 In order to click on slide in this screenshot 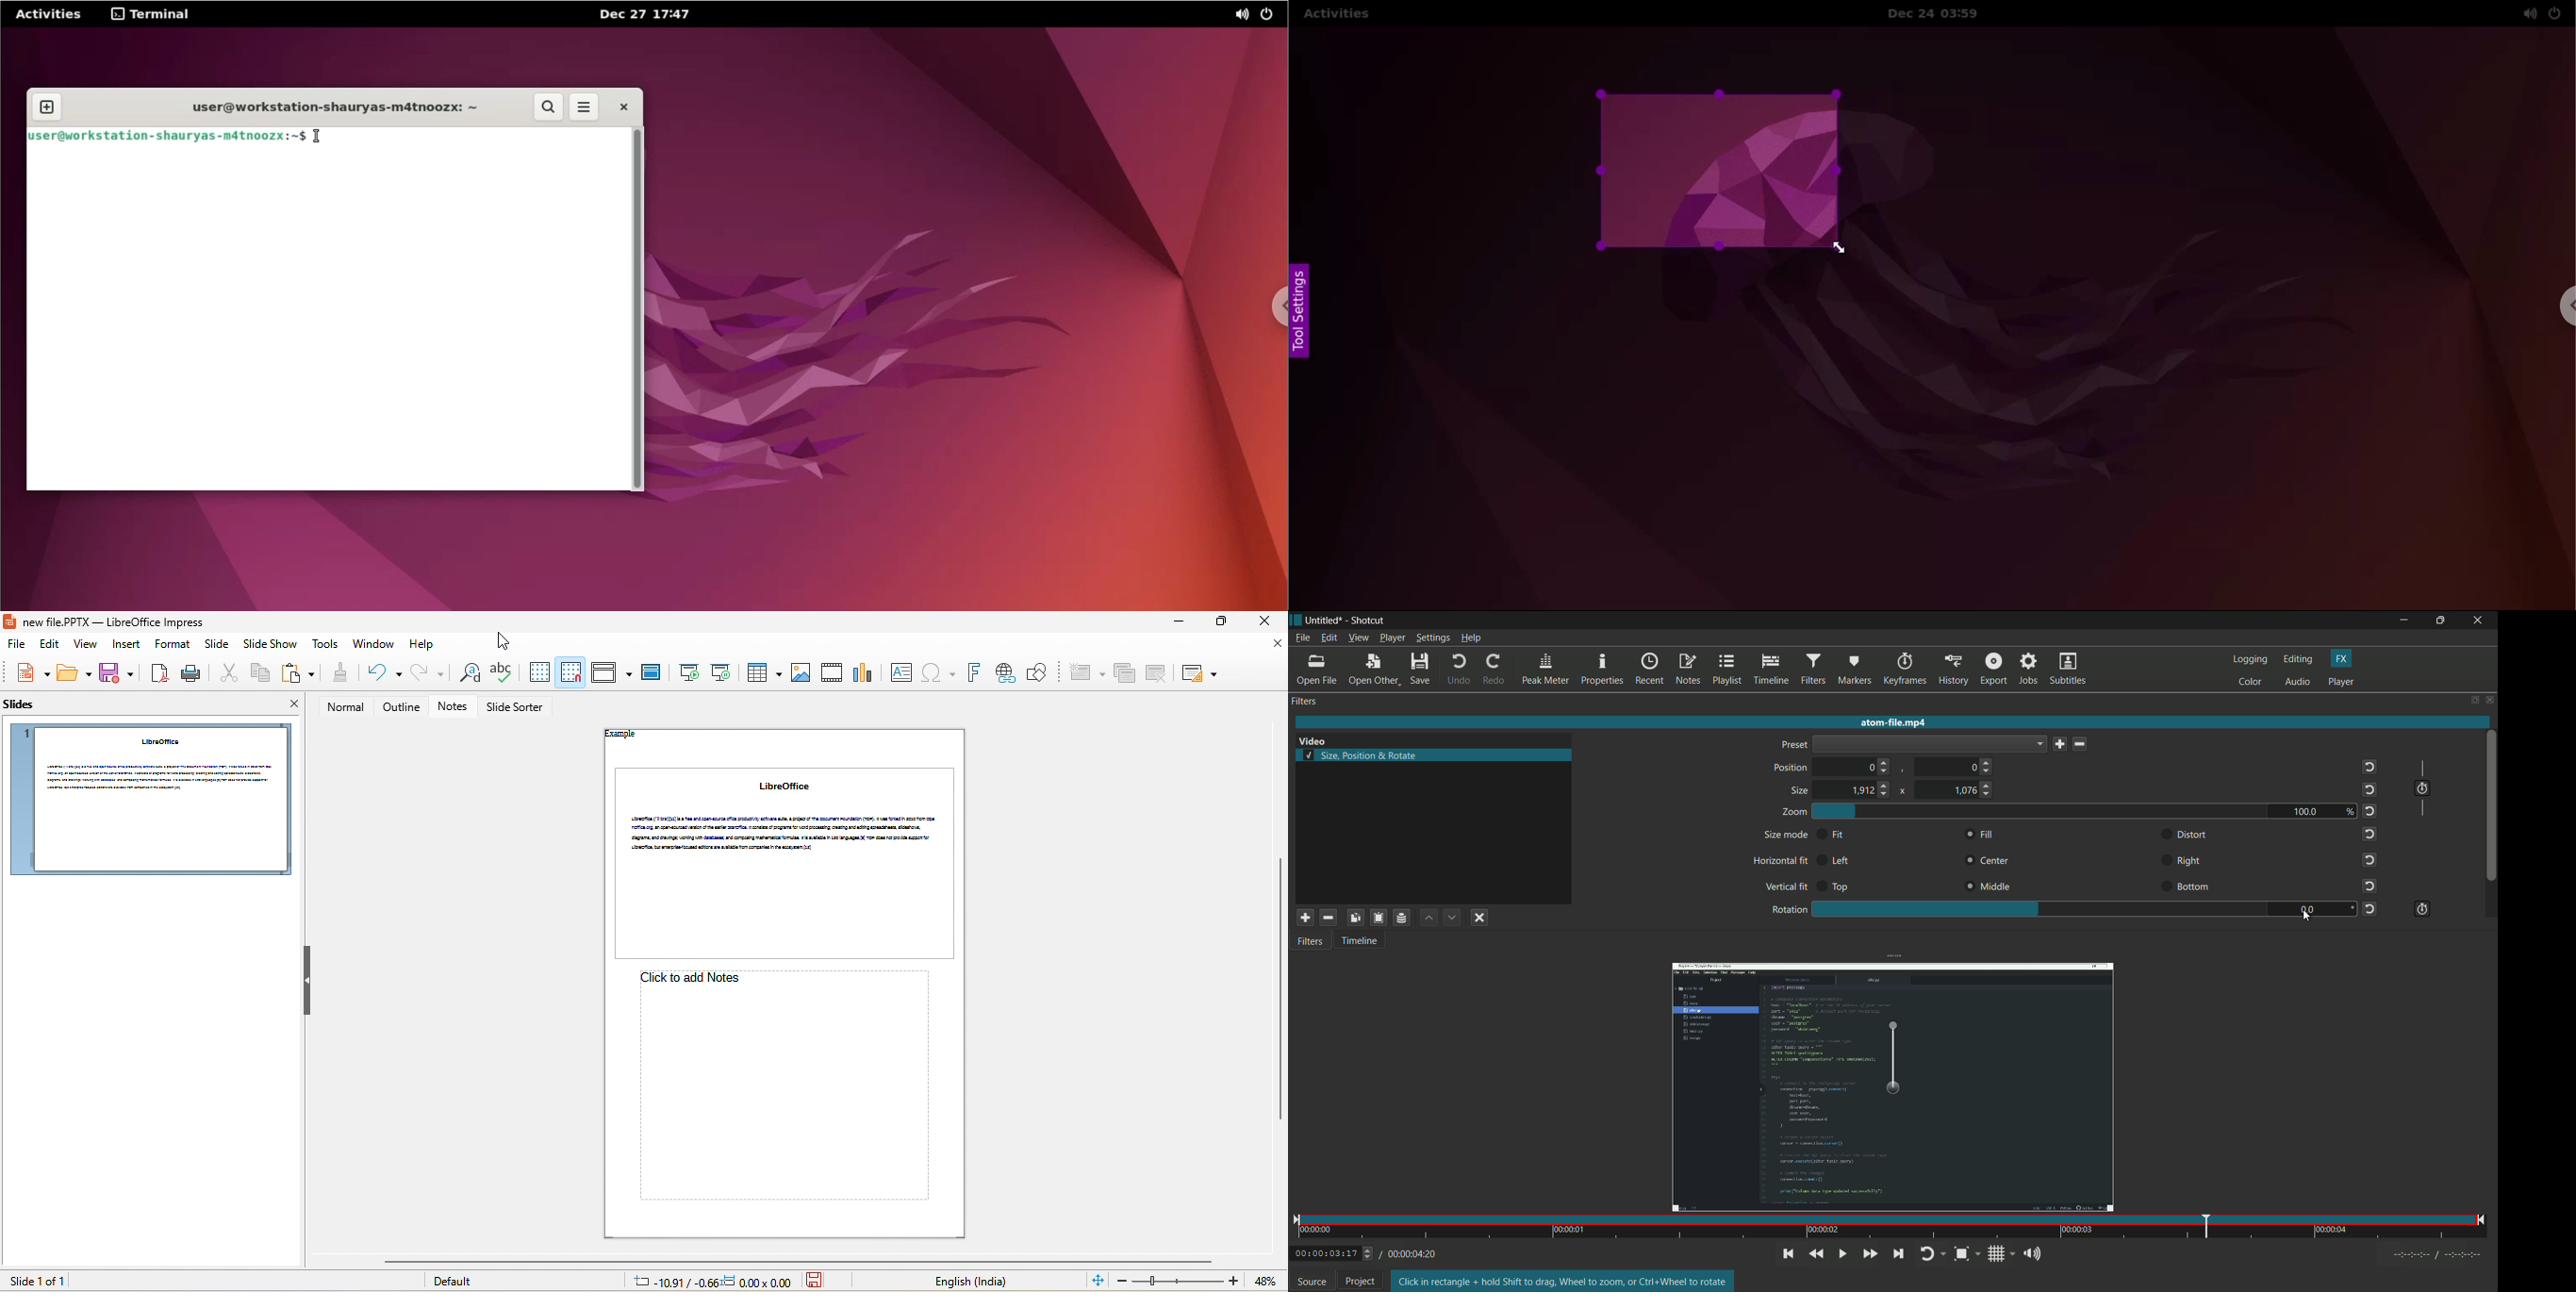, I will do `click(216, 647)`.